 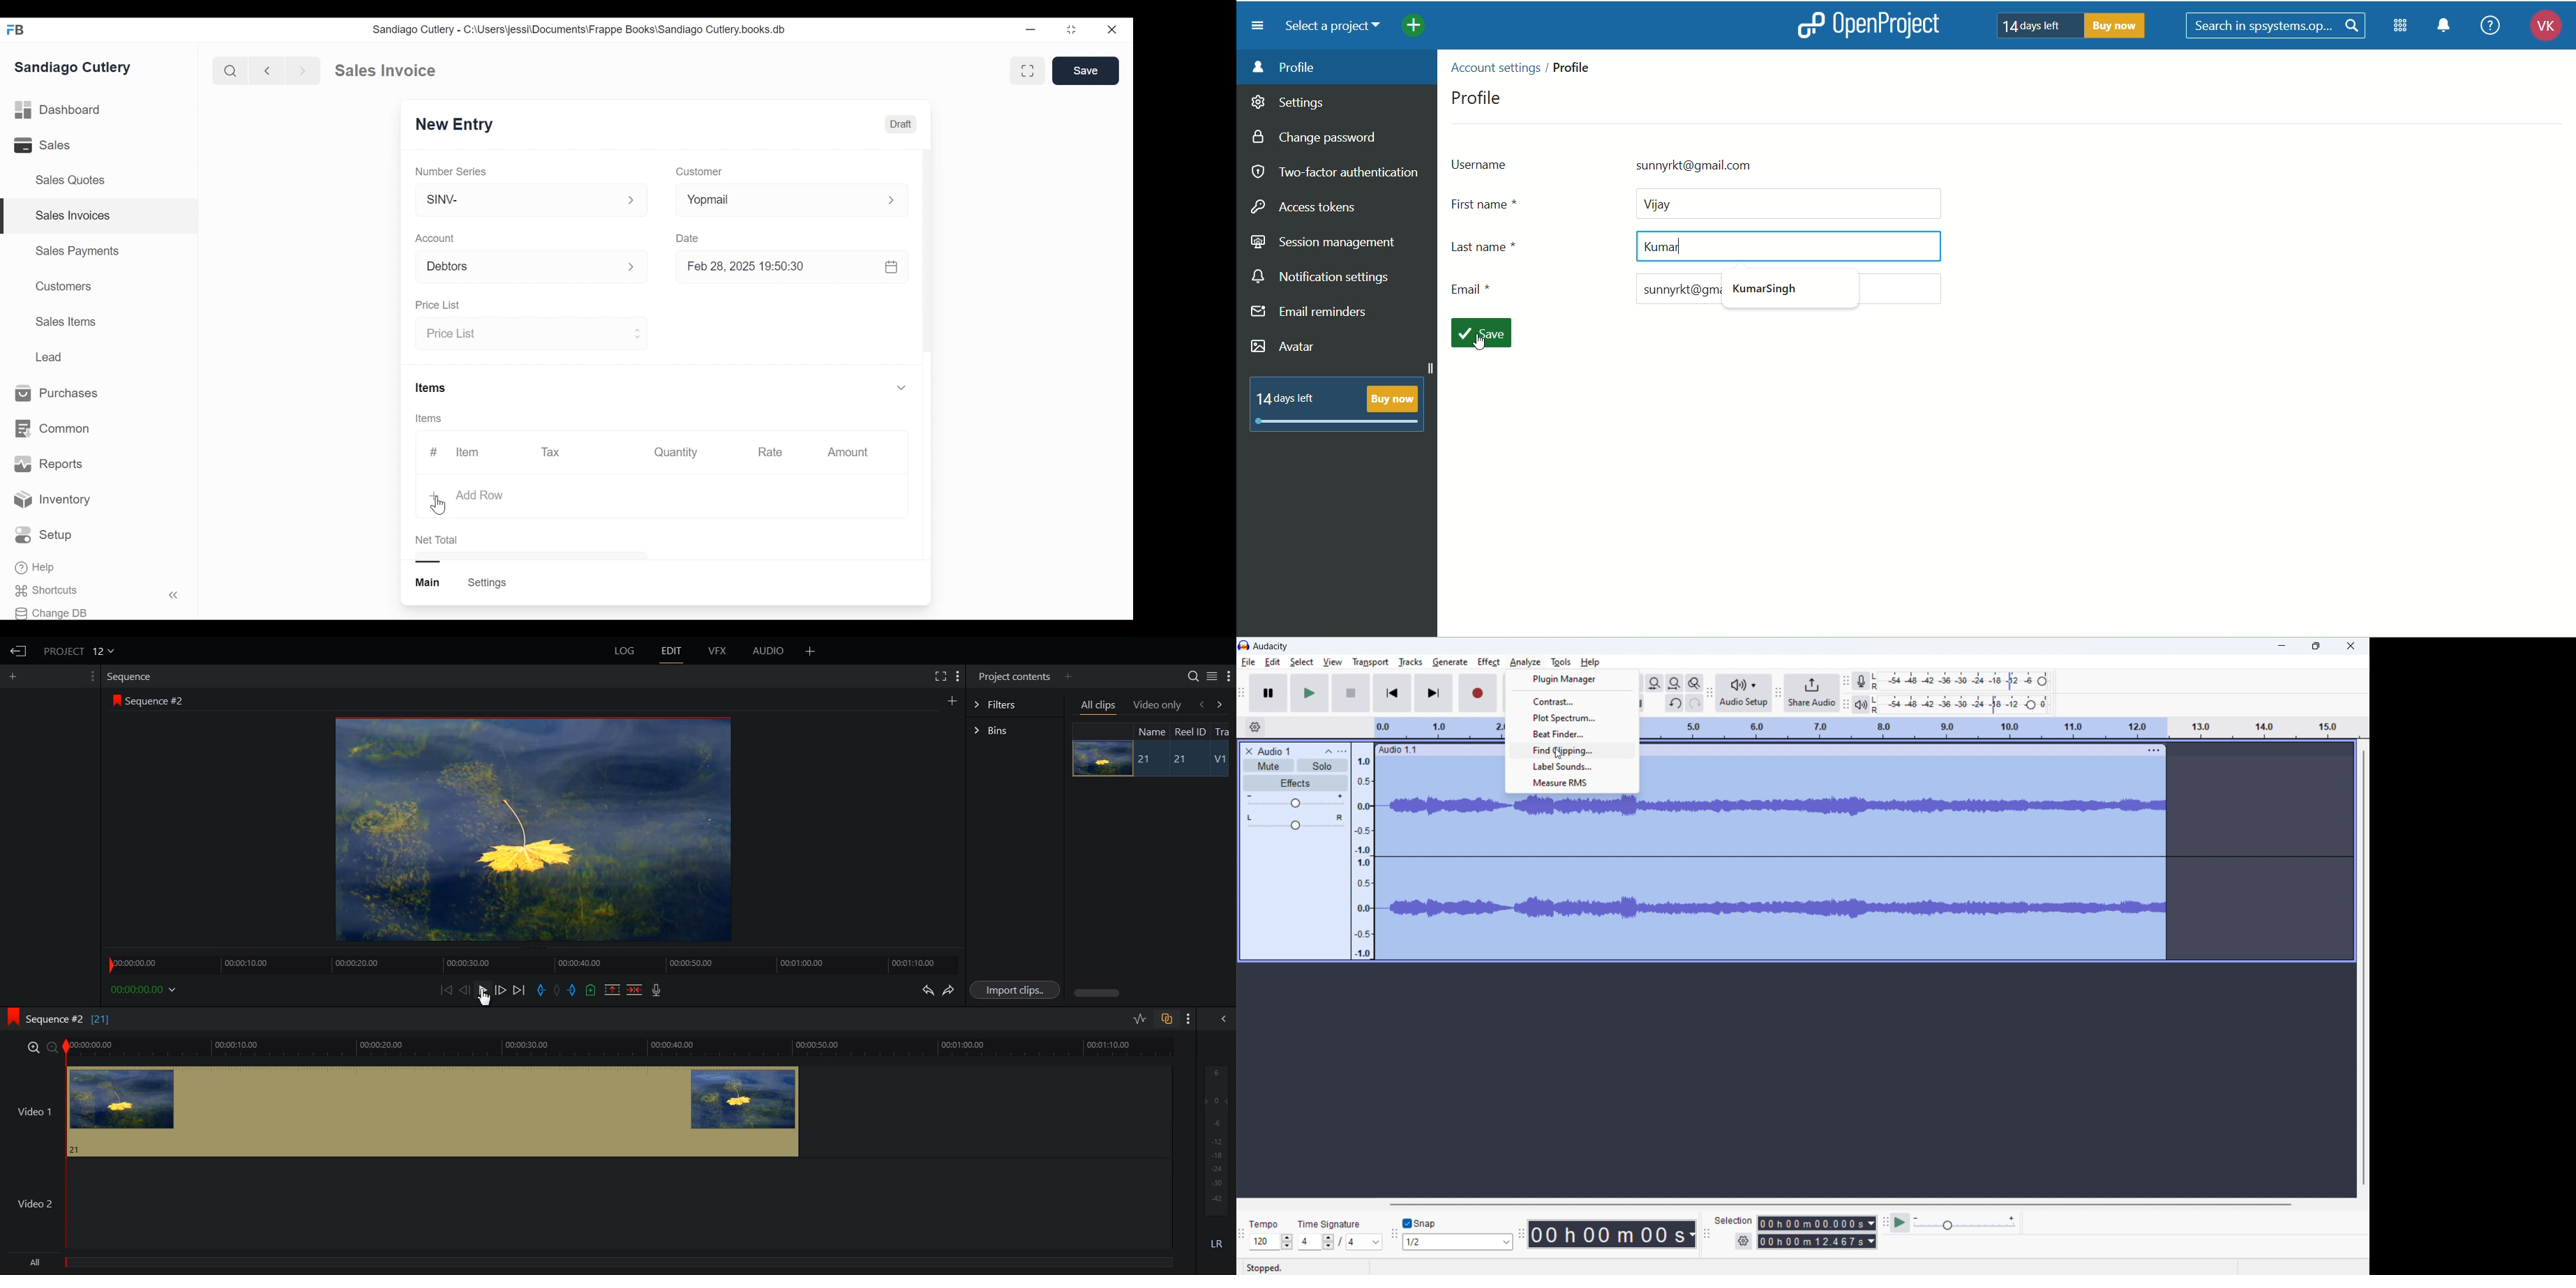 I want to click on Help, so click(x=36, y=567).